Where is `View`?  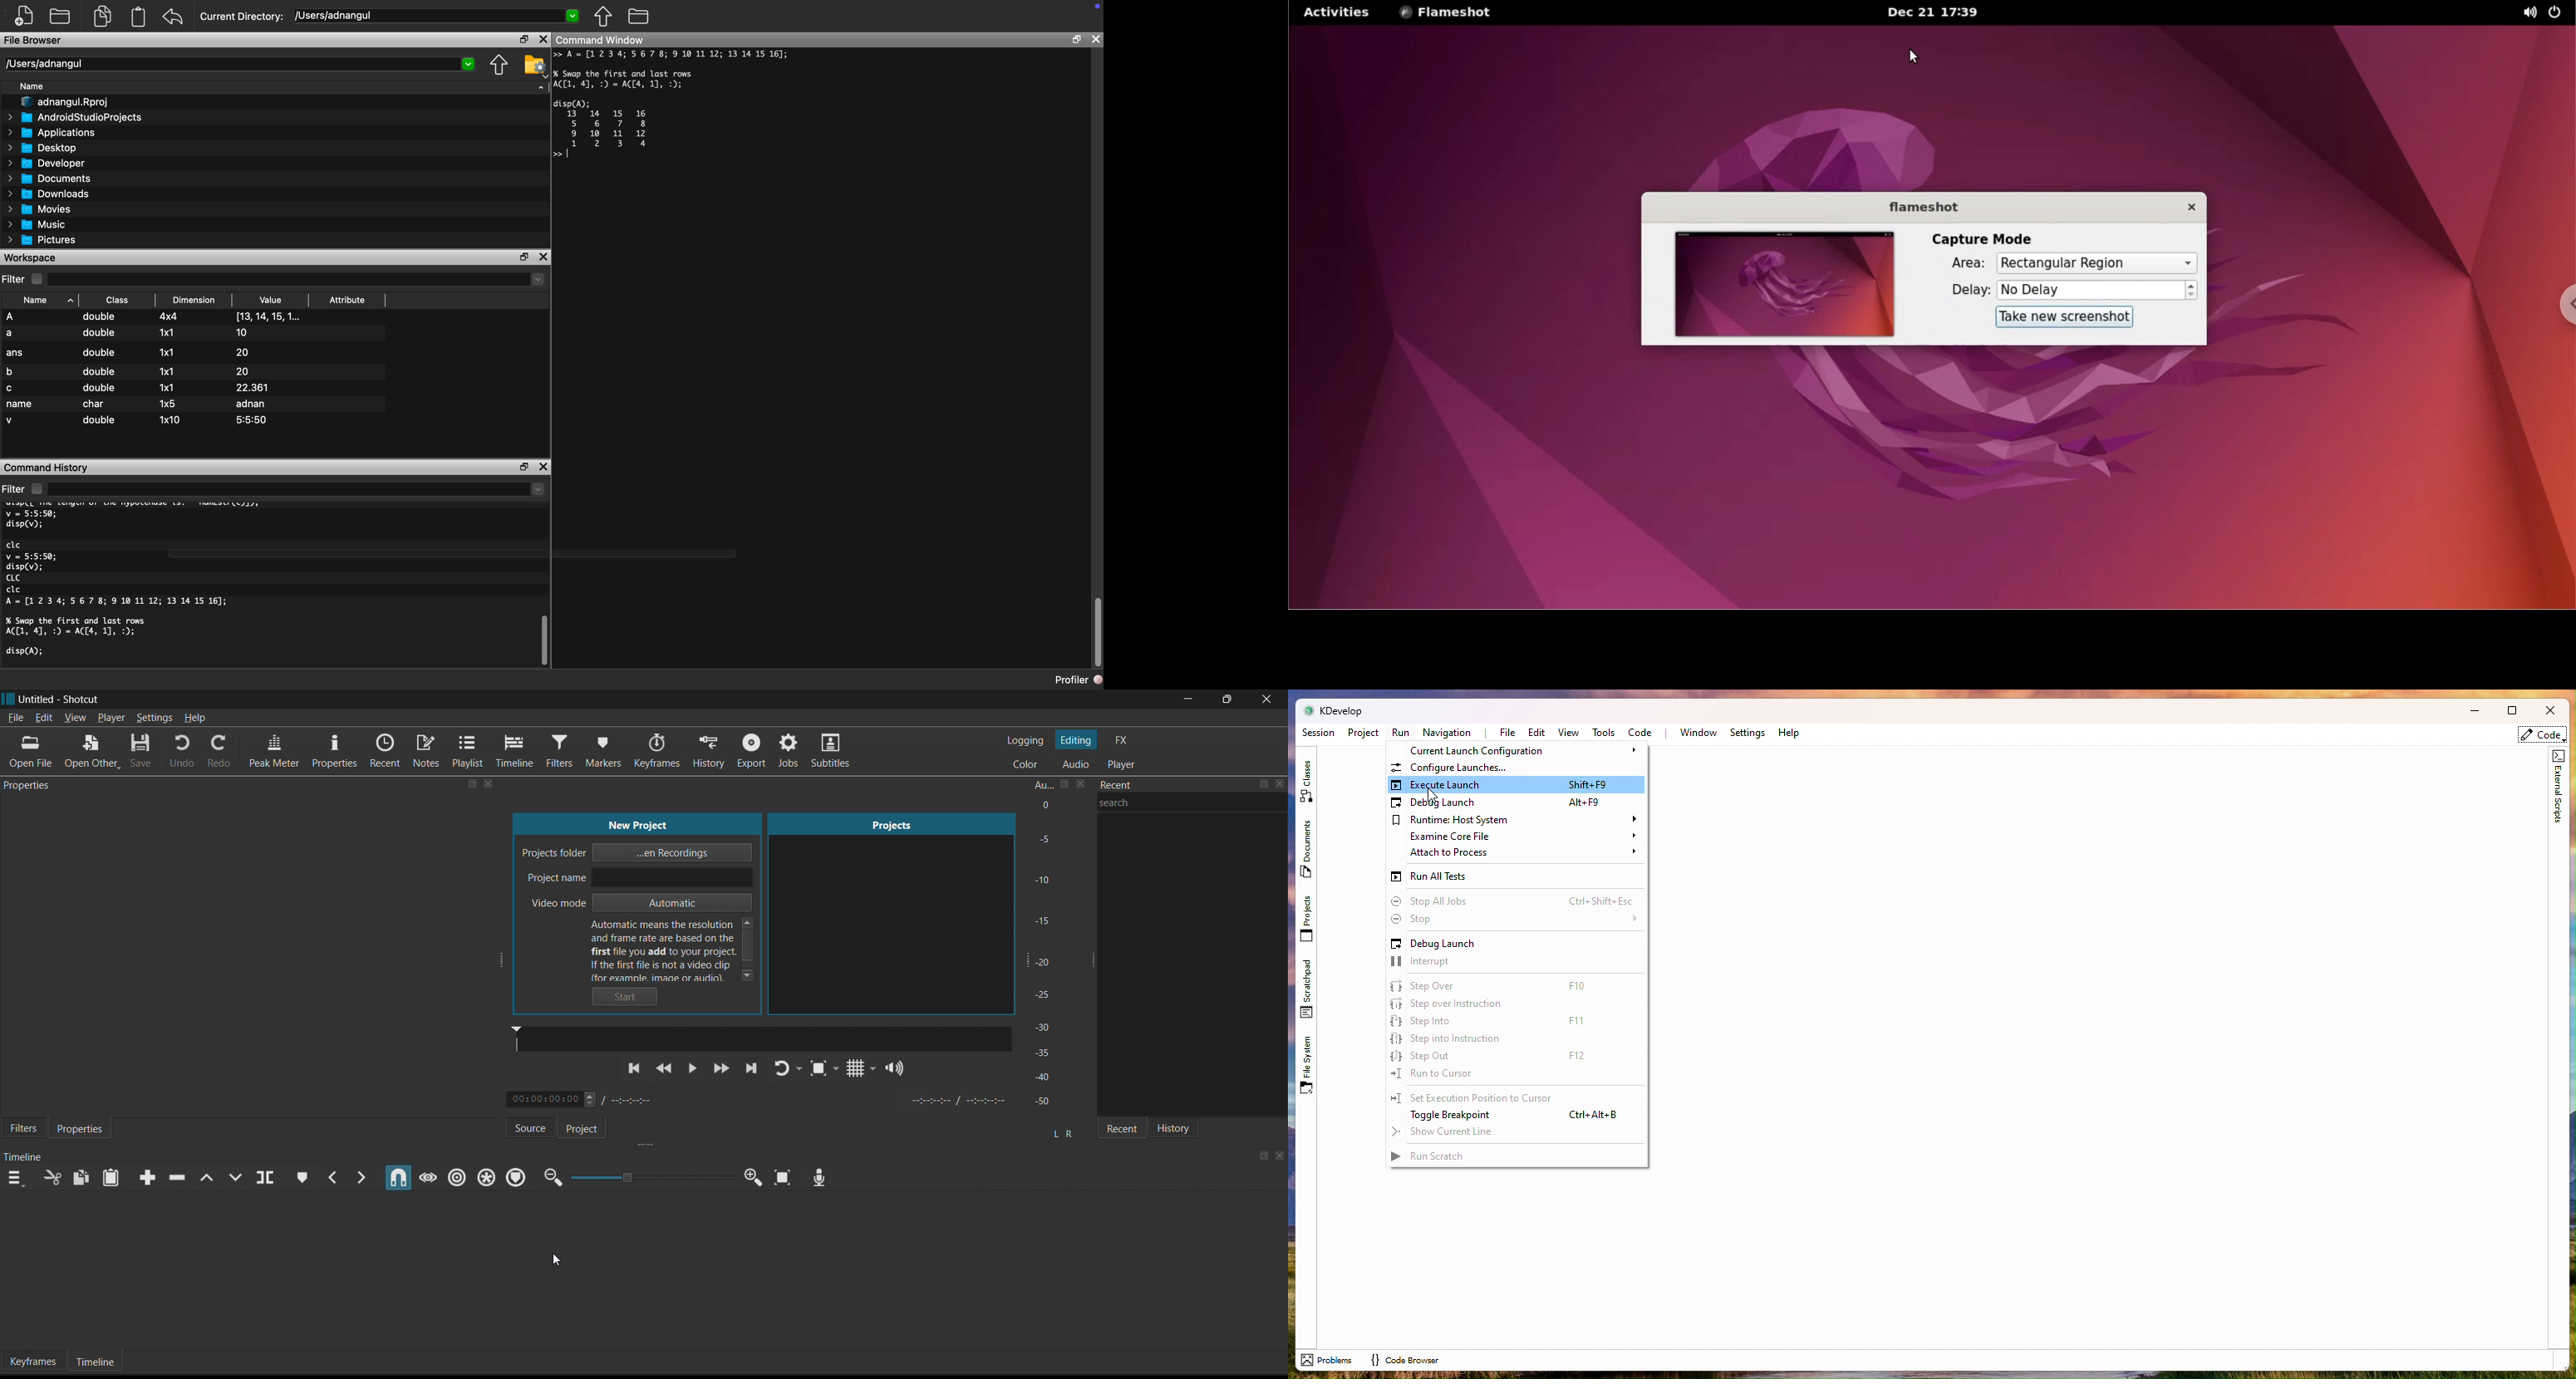 View is located at coordinates (75, 716).